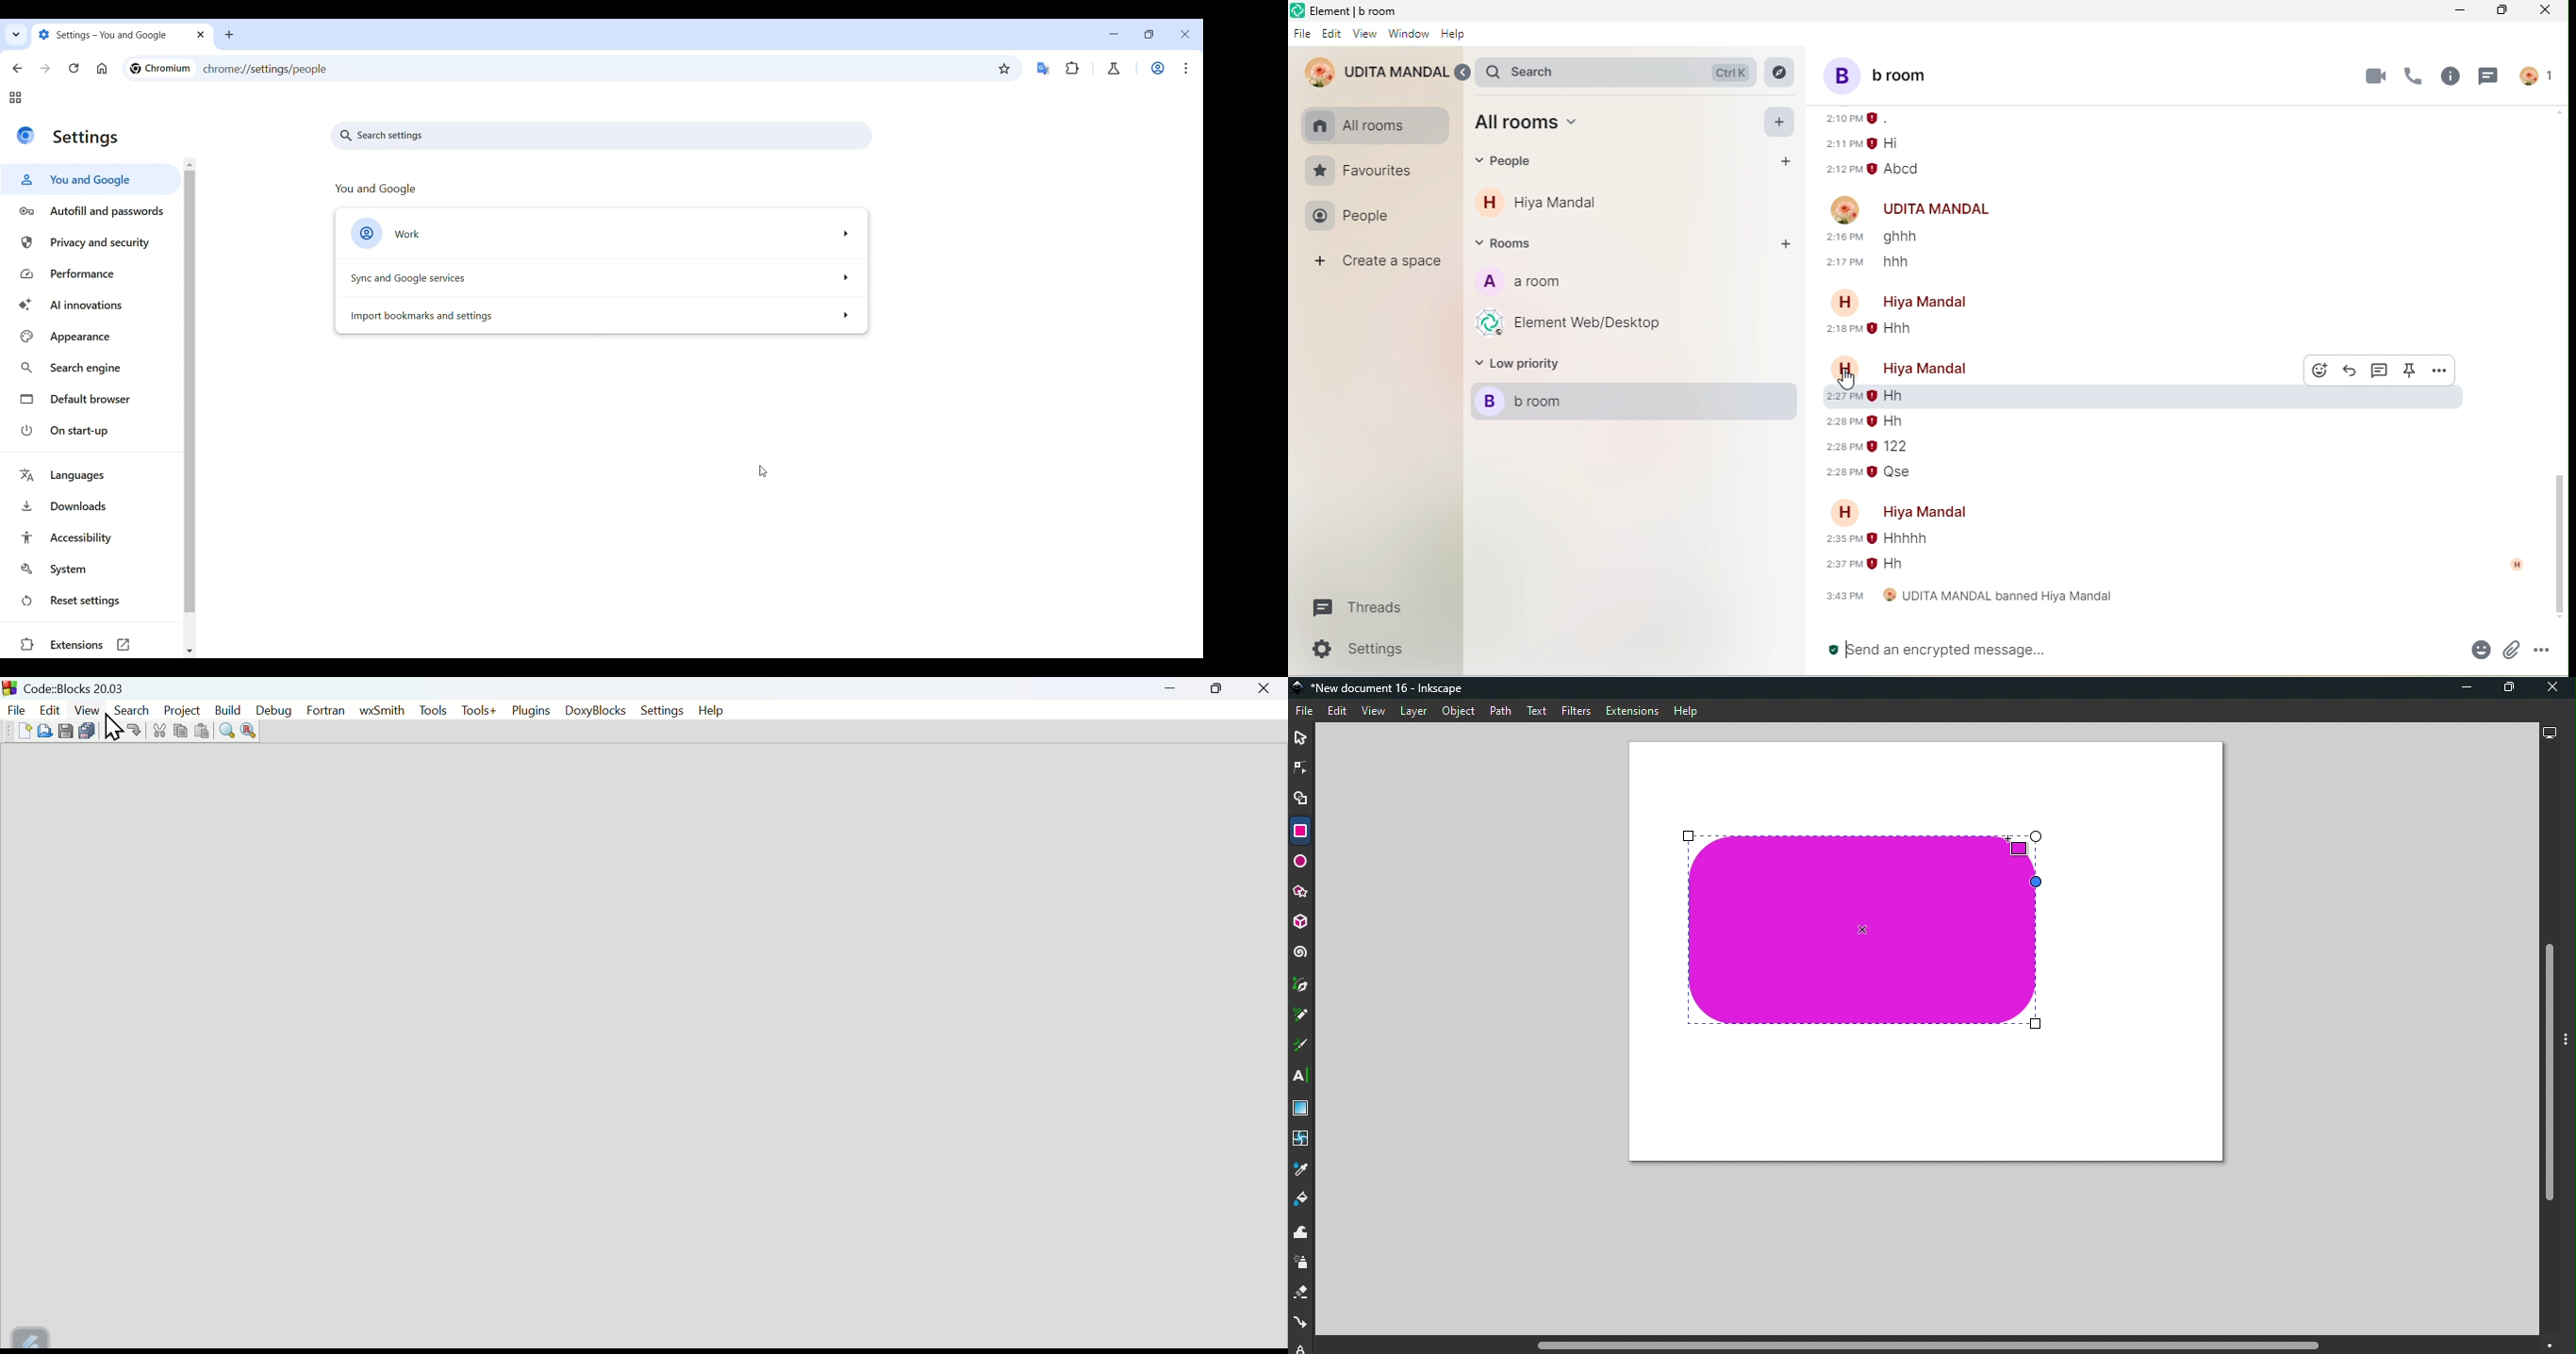  I want to click on hh-older message from hiya mandal, so click(1887, 420).